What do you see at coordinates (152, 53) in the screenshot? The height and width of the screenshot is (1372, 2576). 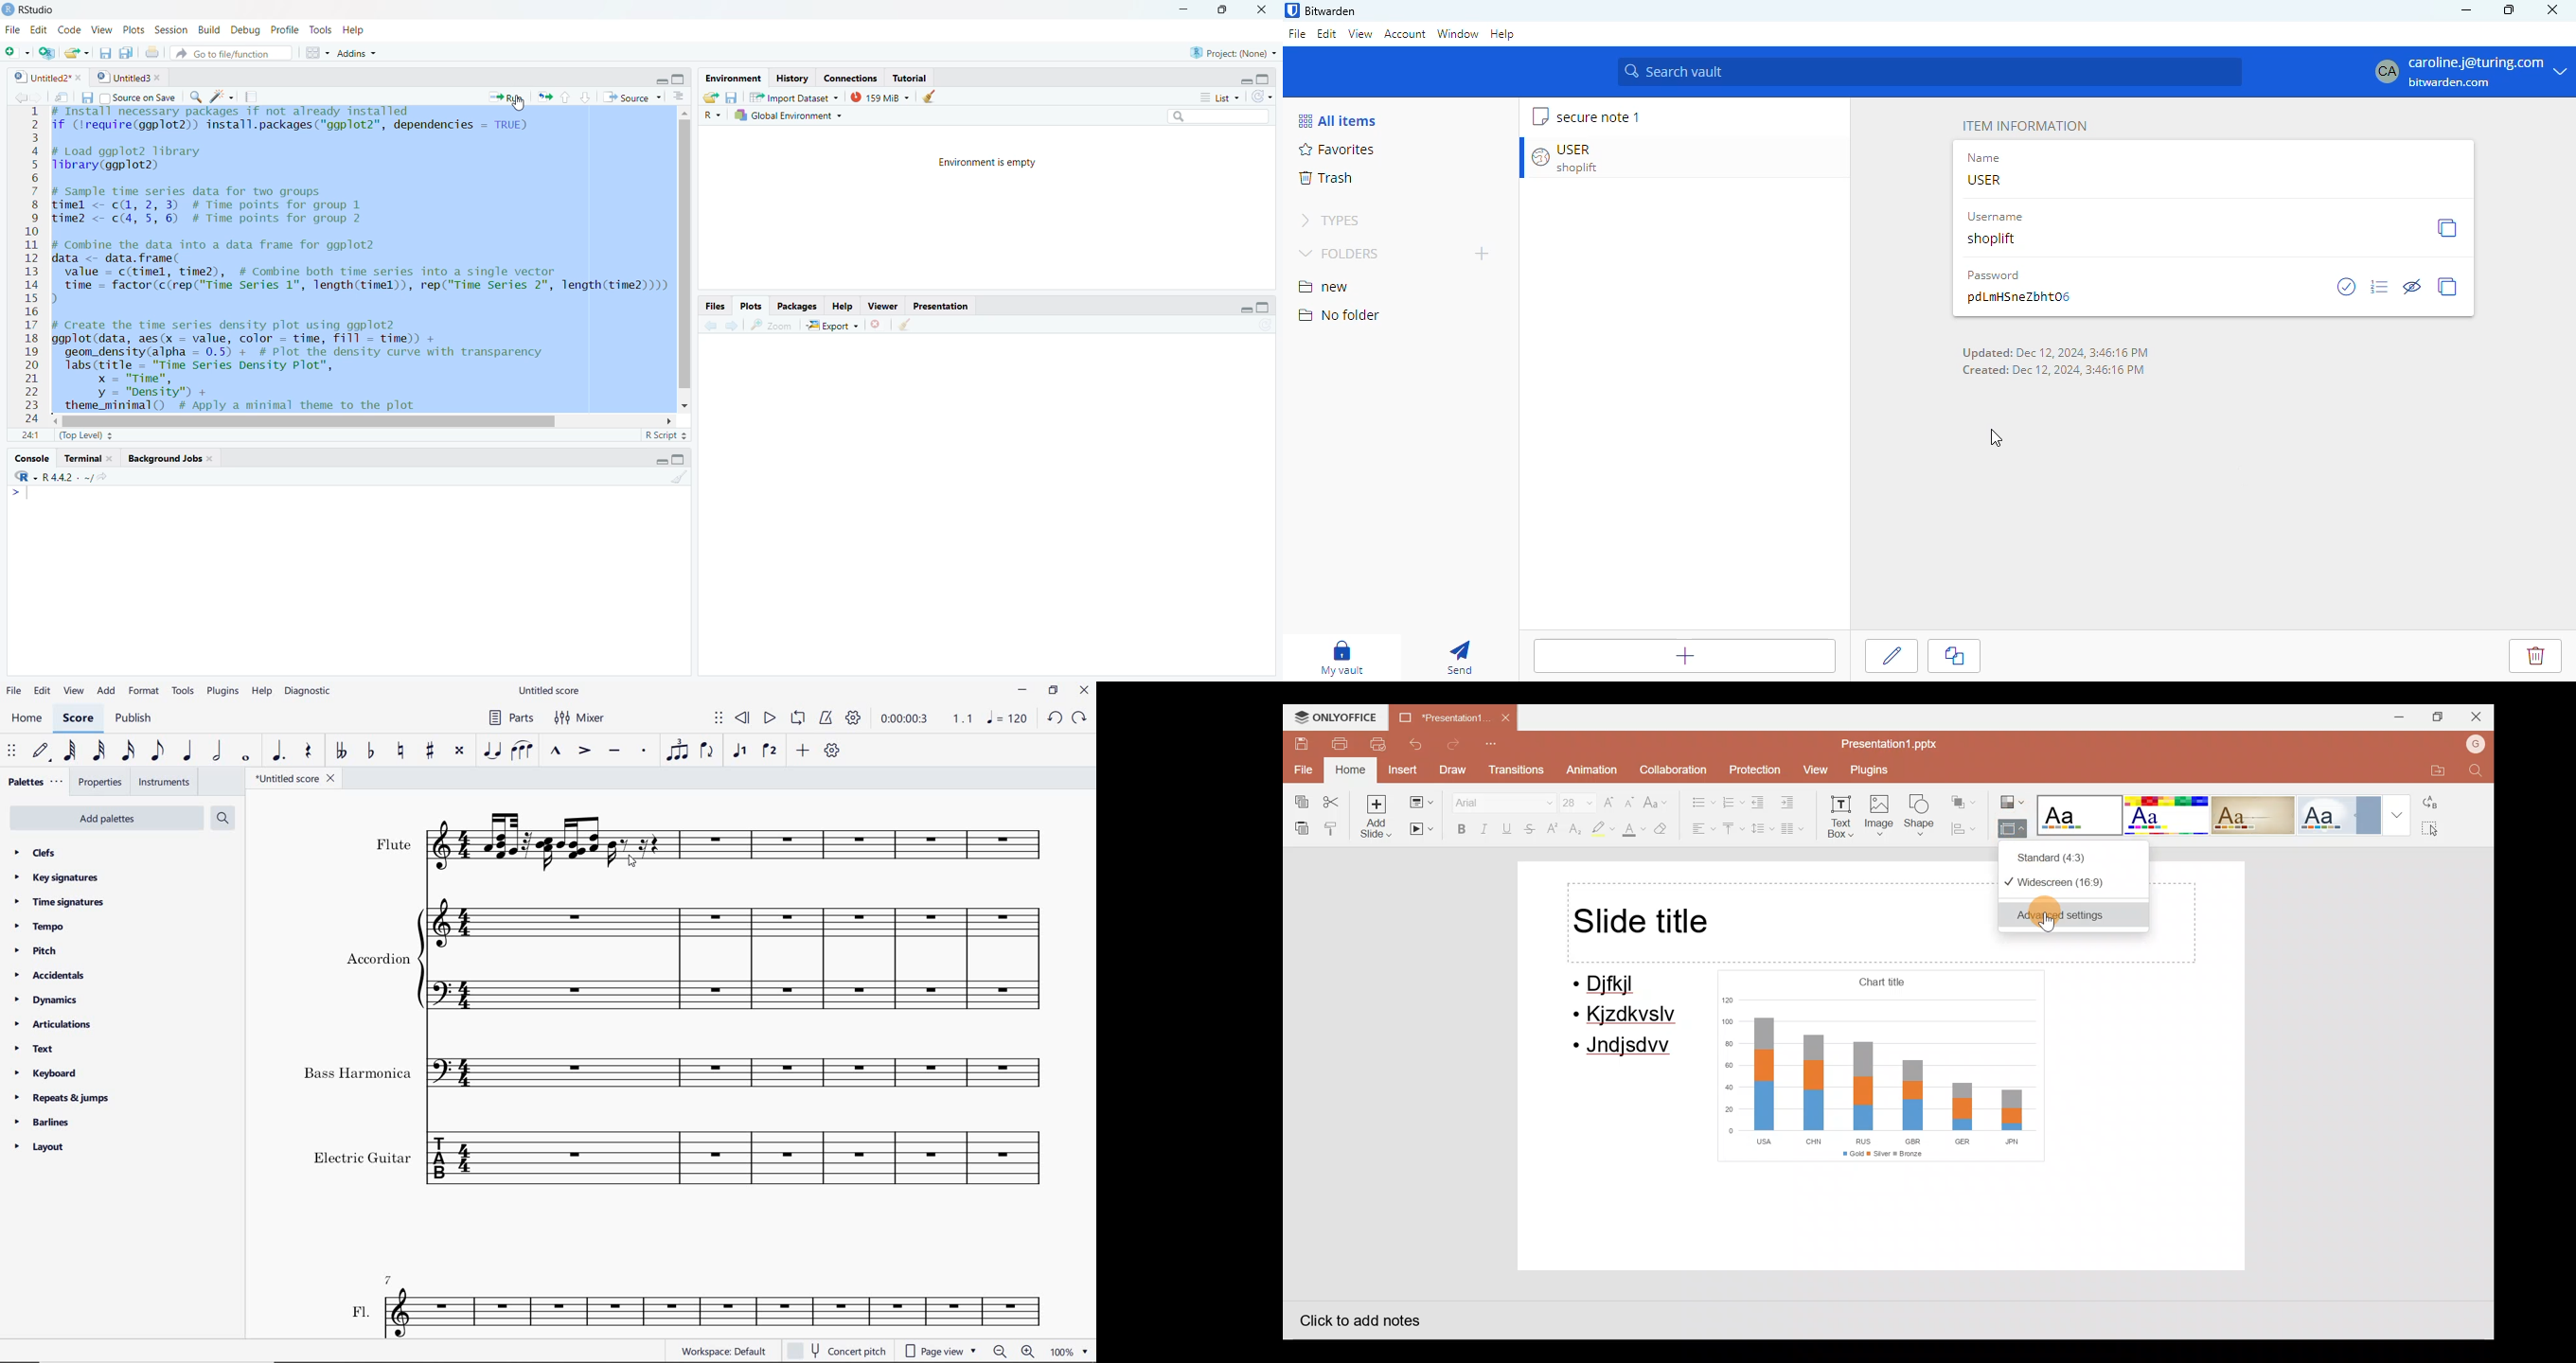 I see `Print` at bounding box center [152, 53].